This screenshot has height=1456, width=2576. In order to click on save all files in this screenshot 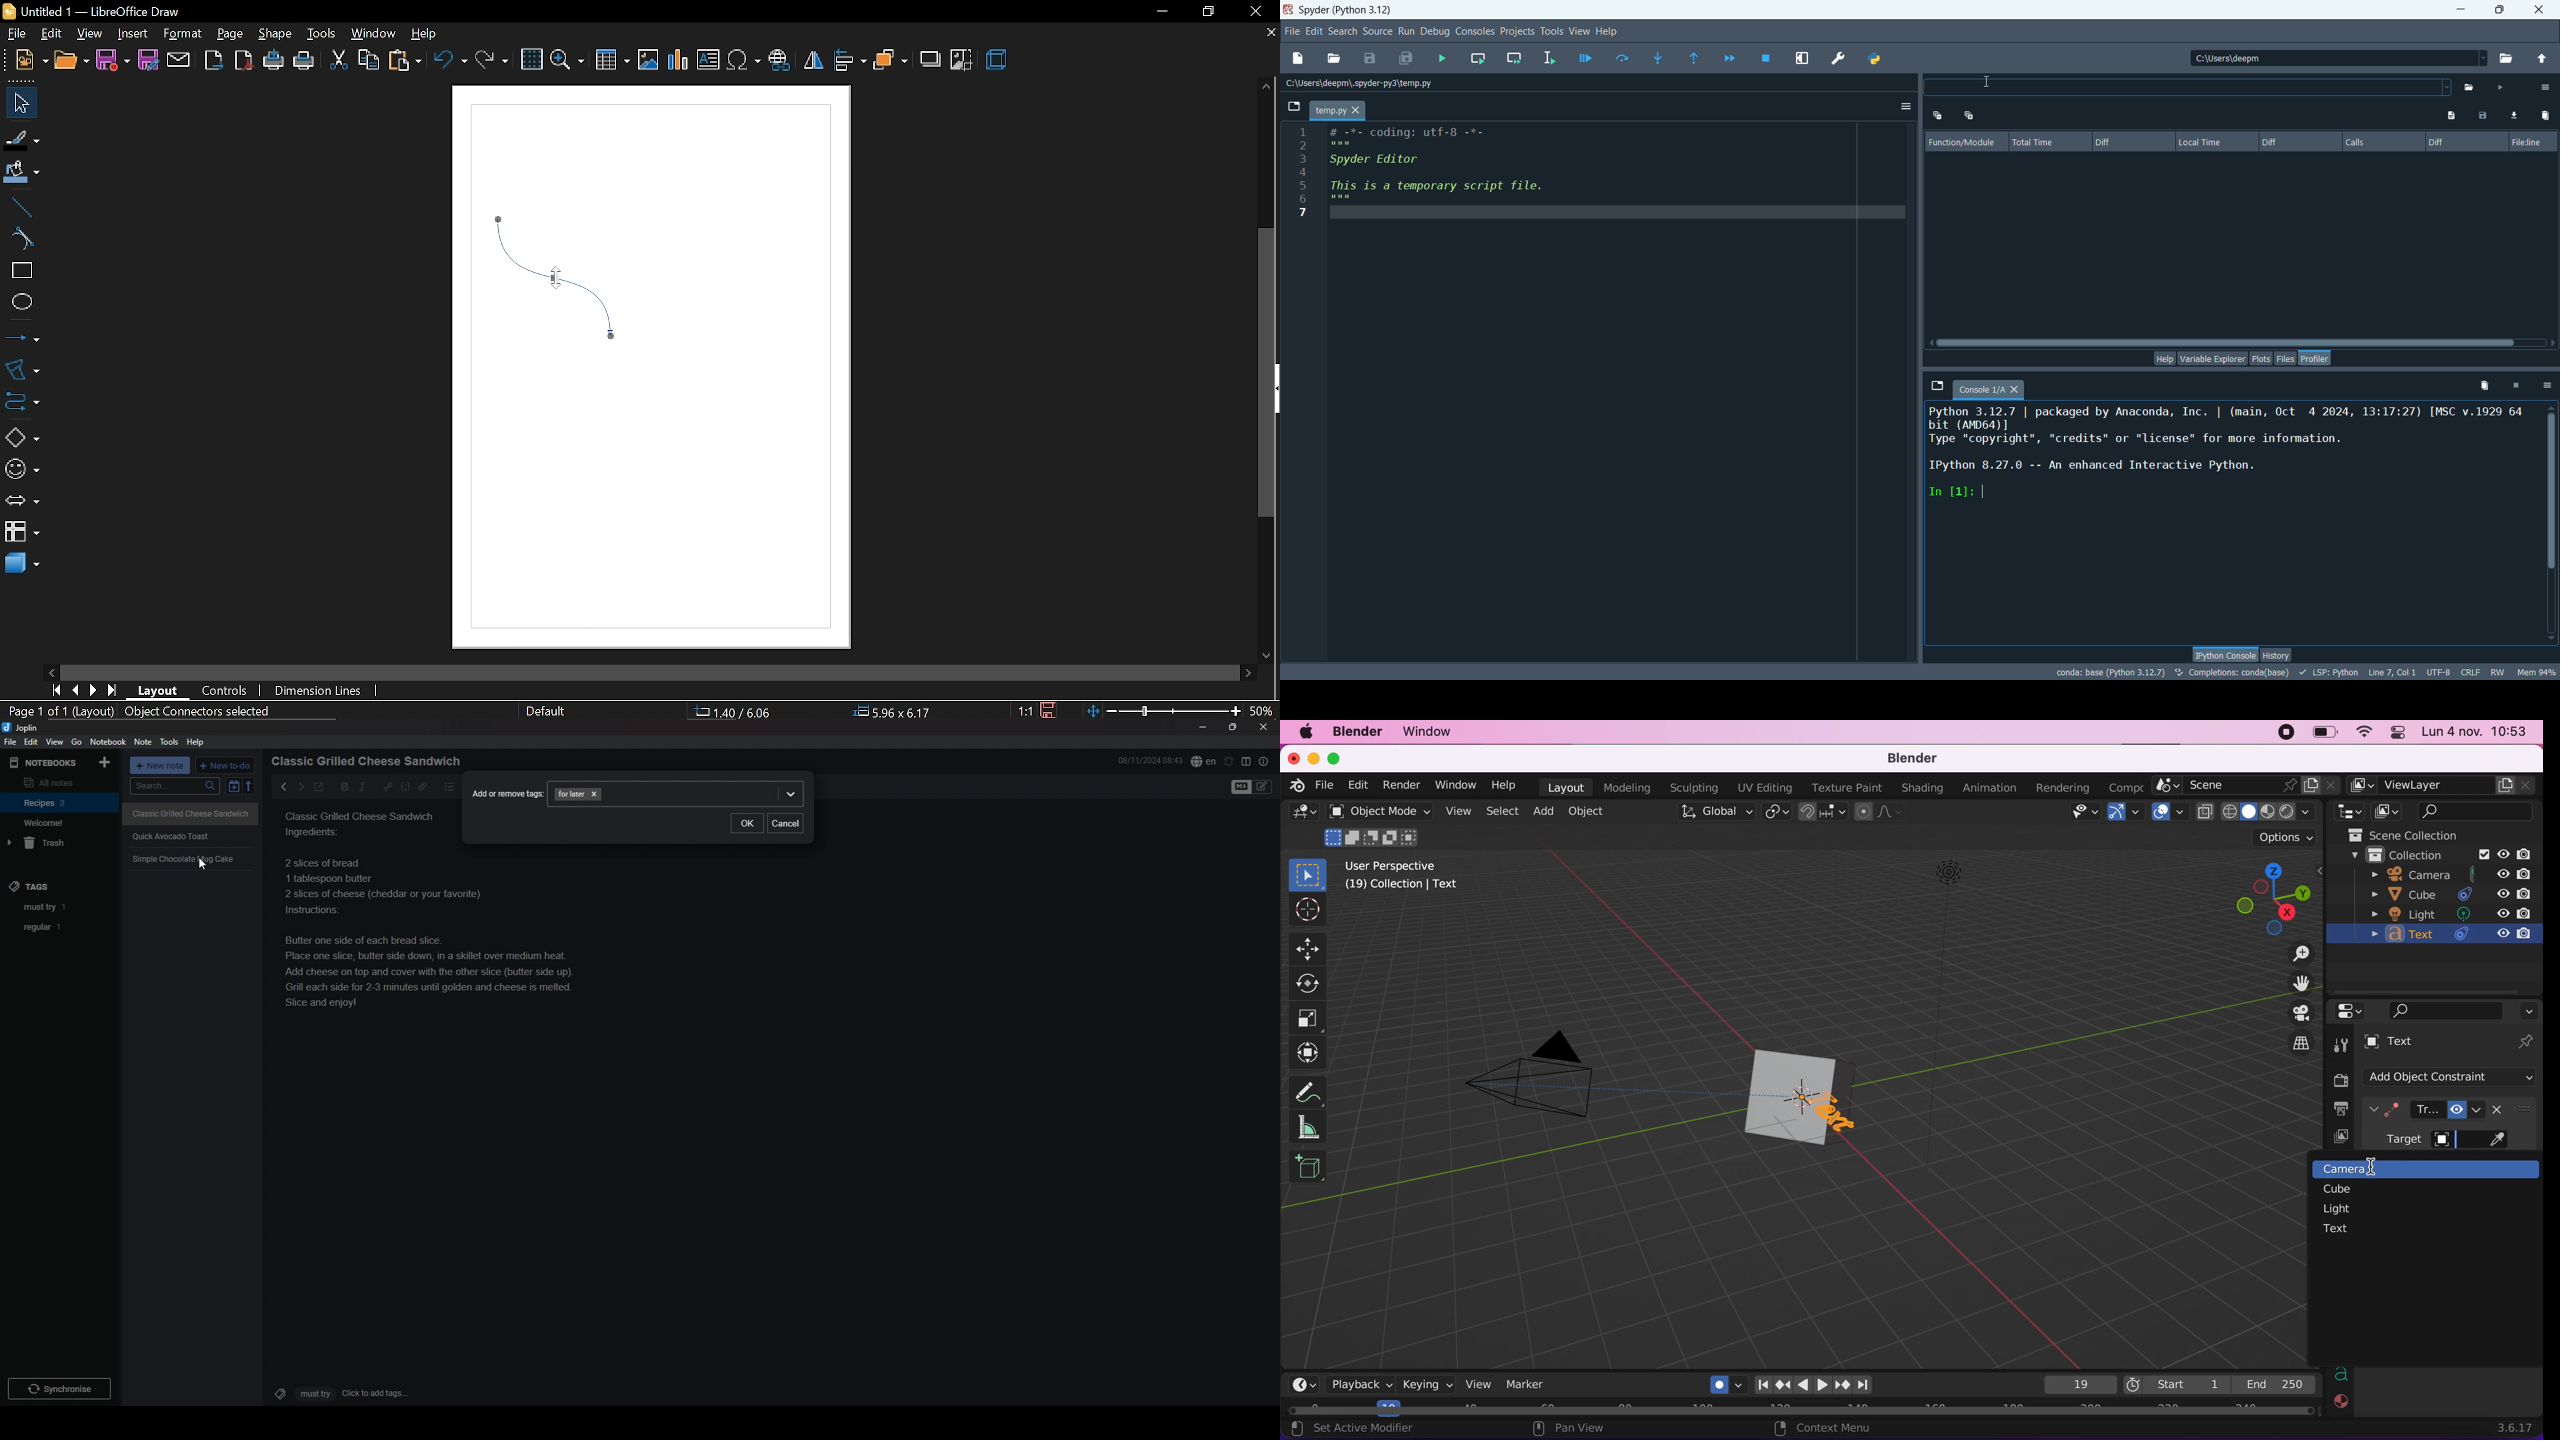, I will do `click(1407, 57)`.